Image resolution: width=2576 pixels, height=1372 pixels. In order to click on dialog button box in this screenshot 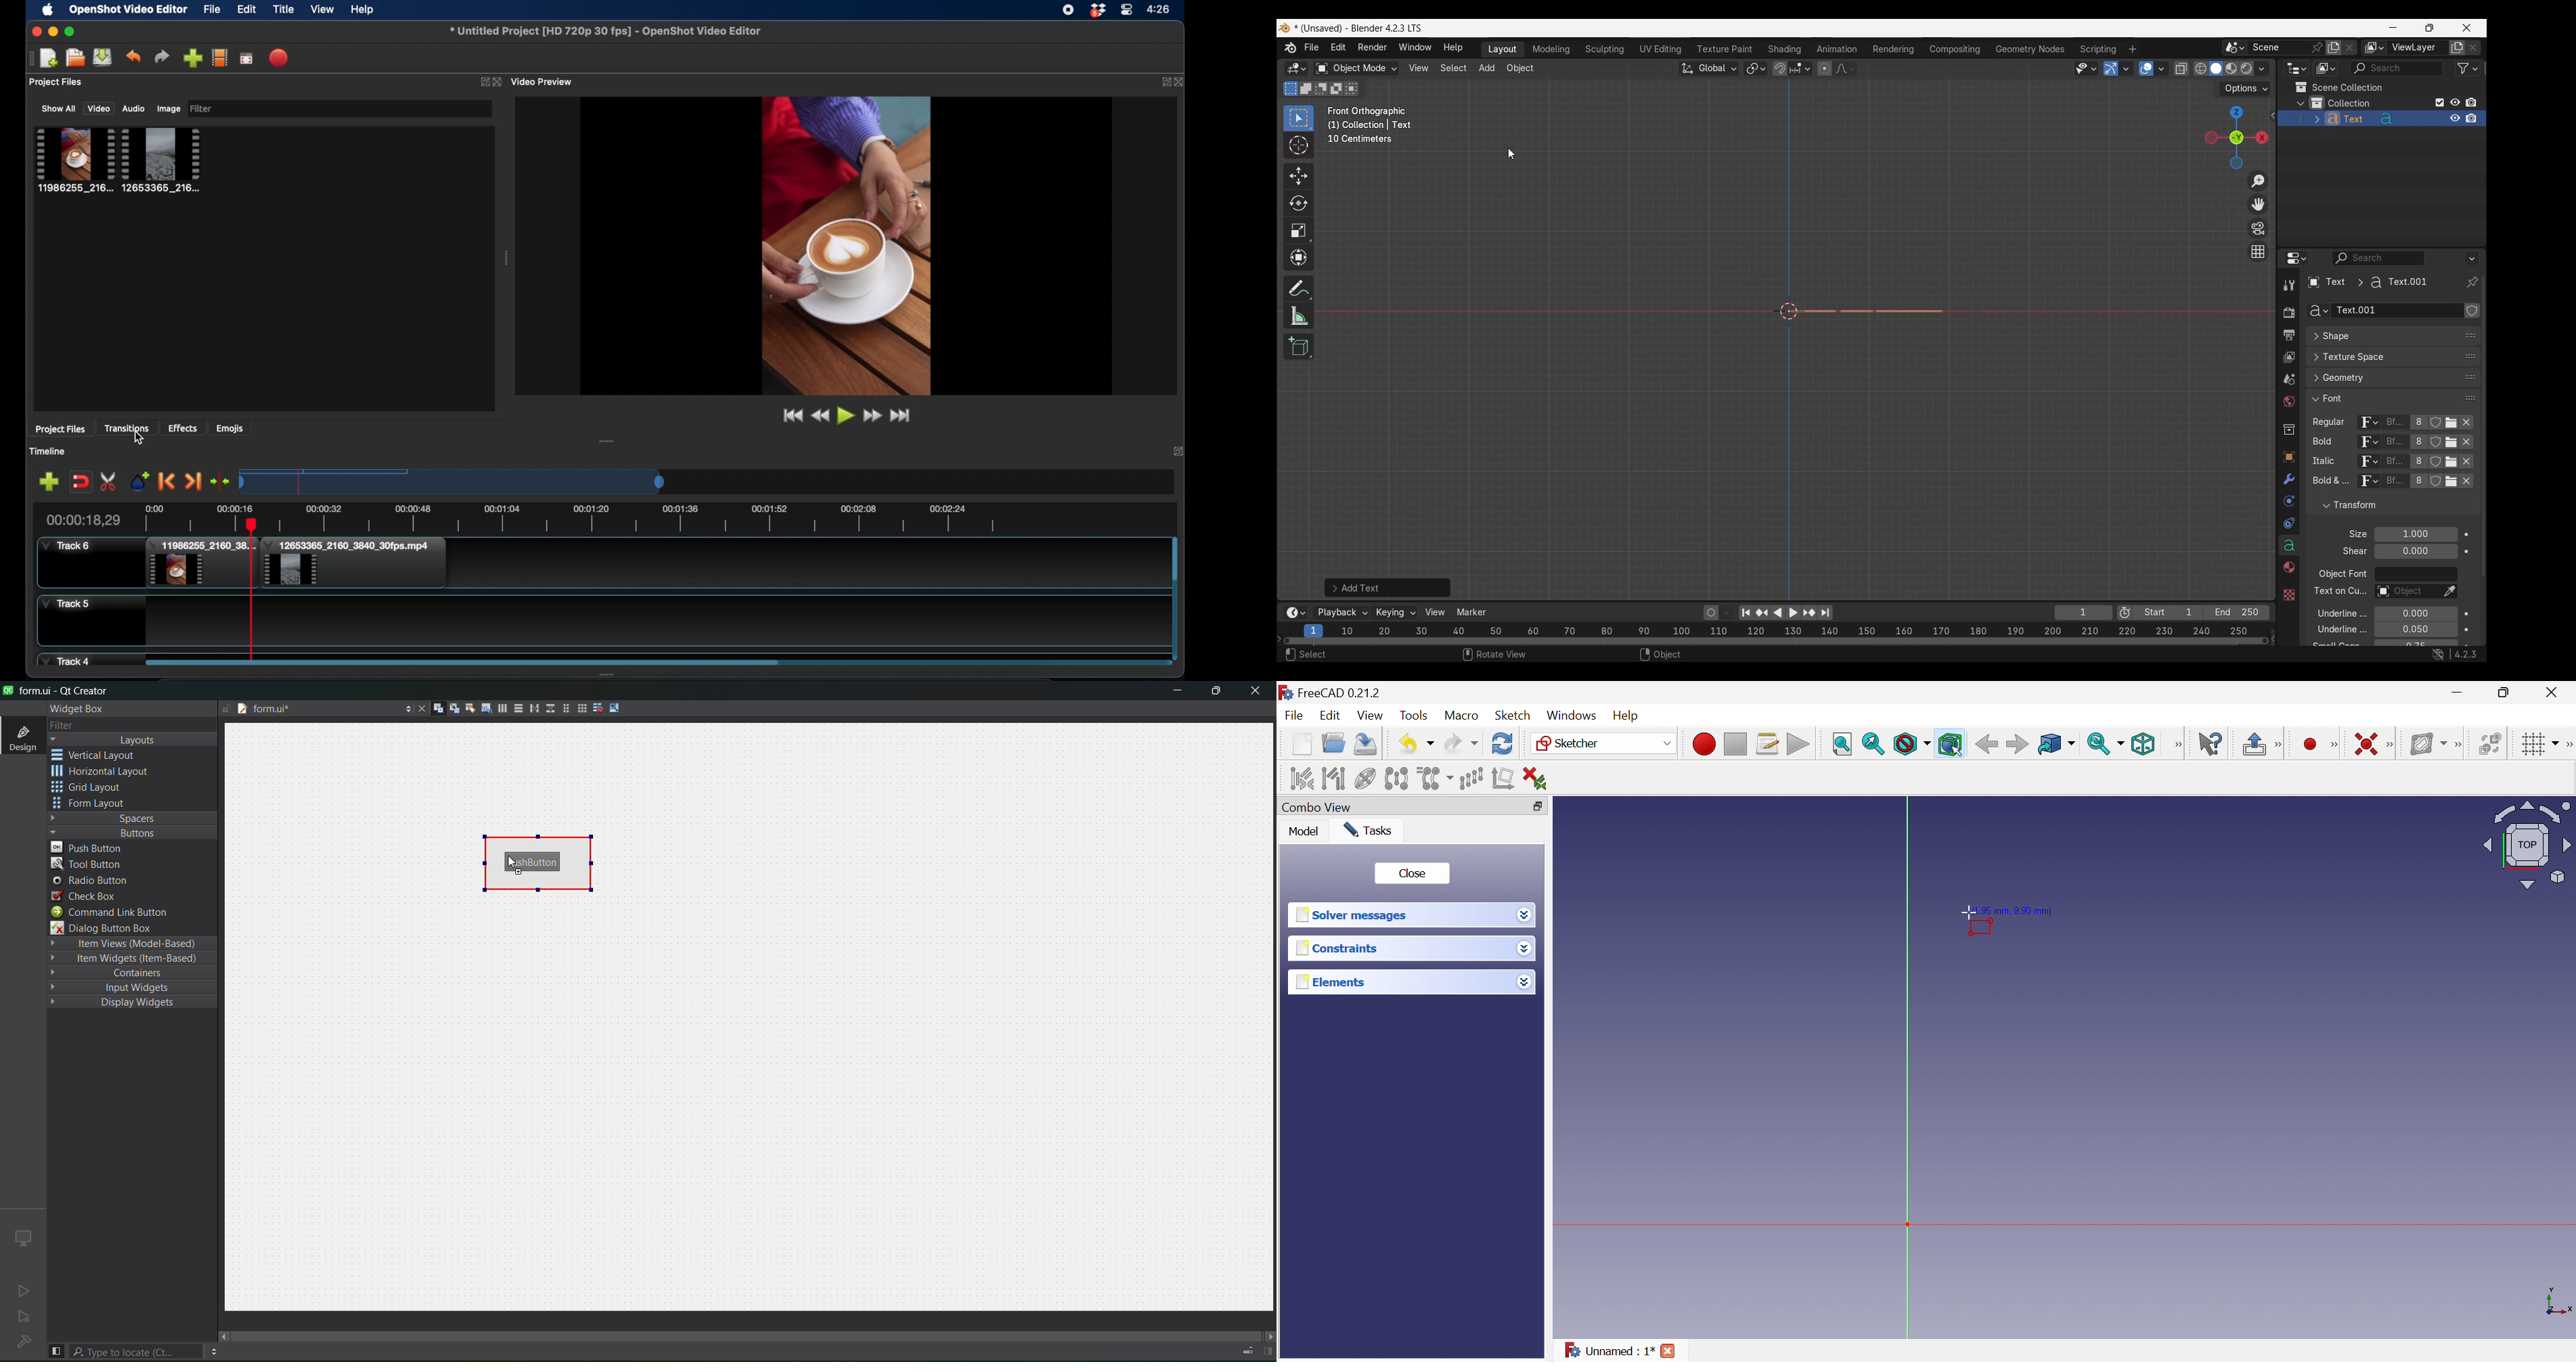, I will do `click(110, 928)`.